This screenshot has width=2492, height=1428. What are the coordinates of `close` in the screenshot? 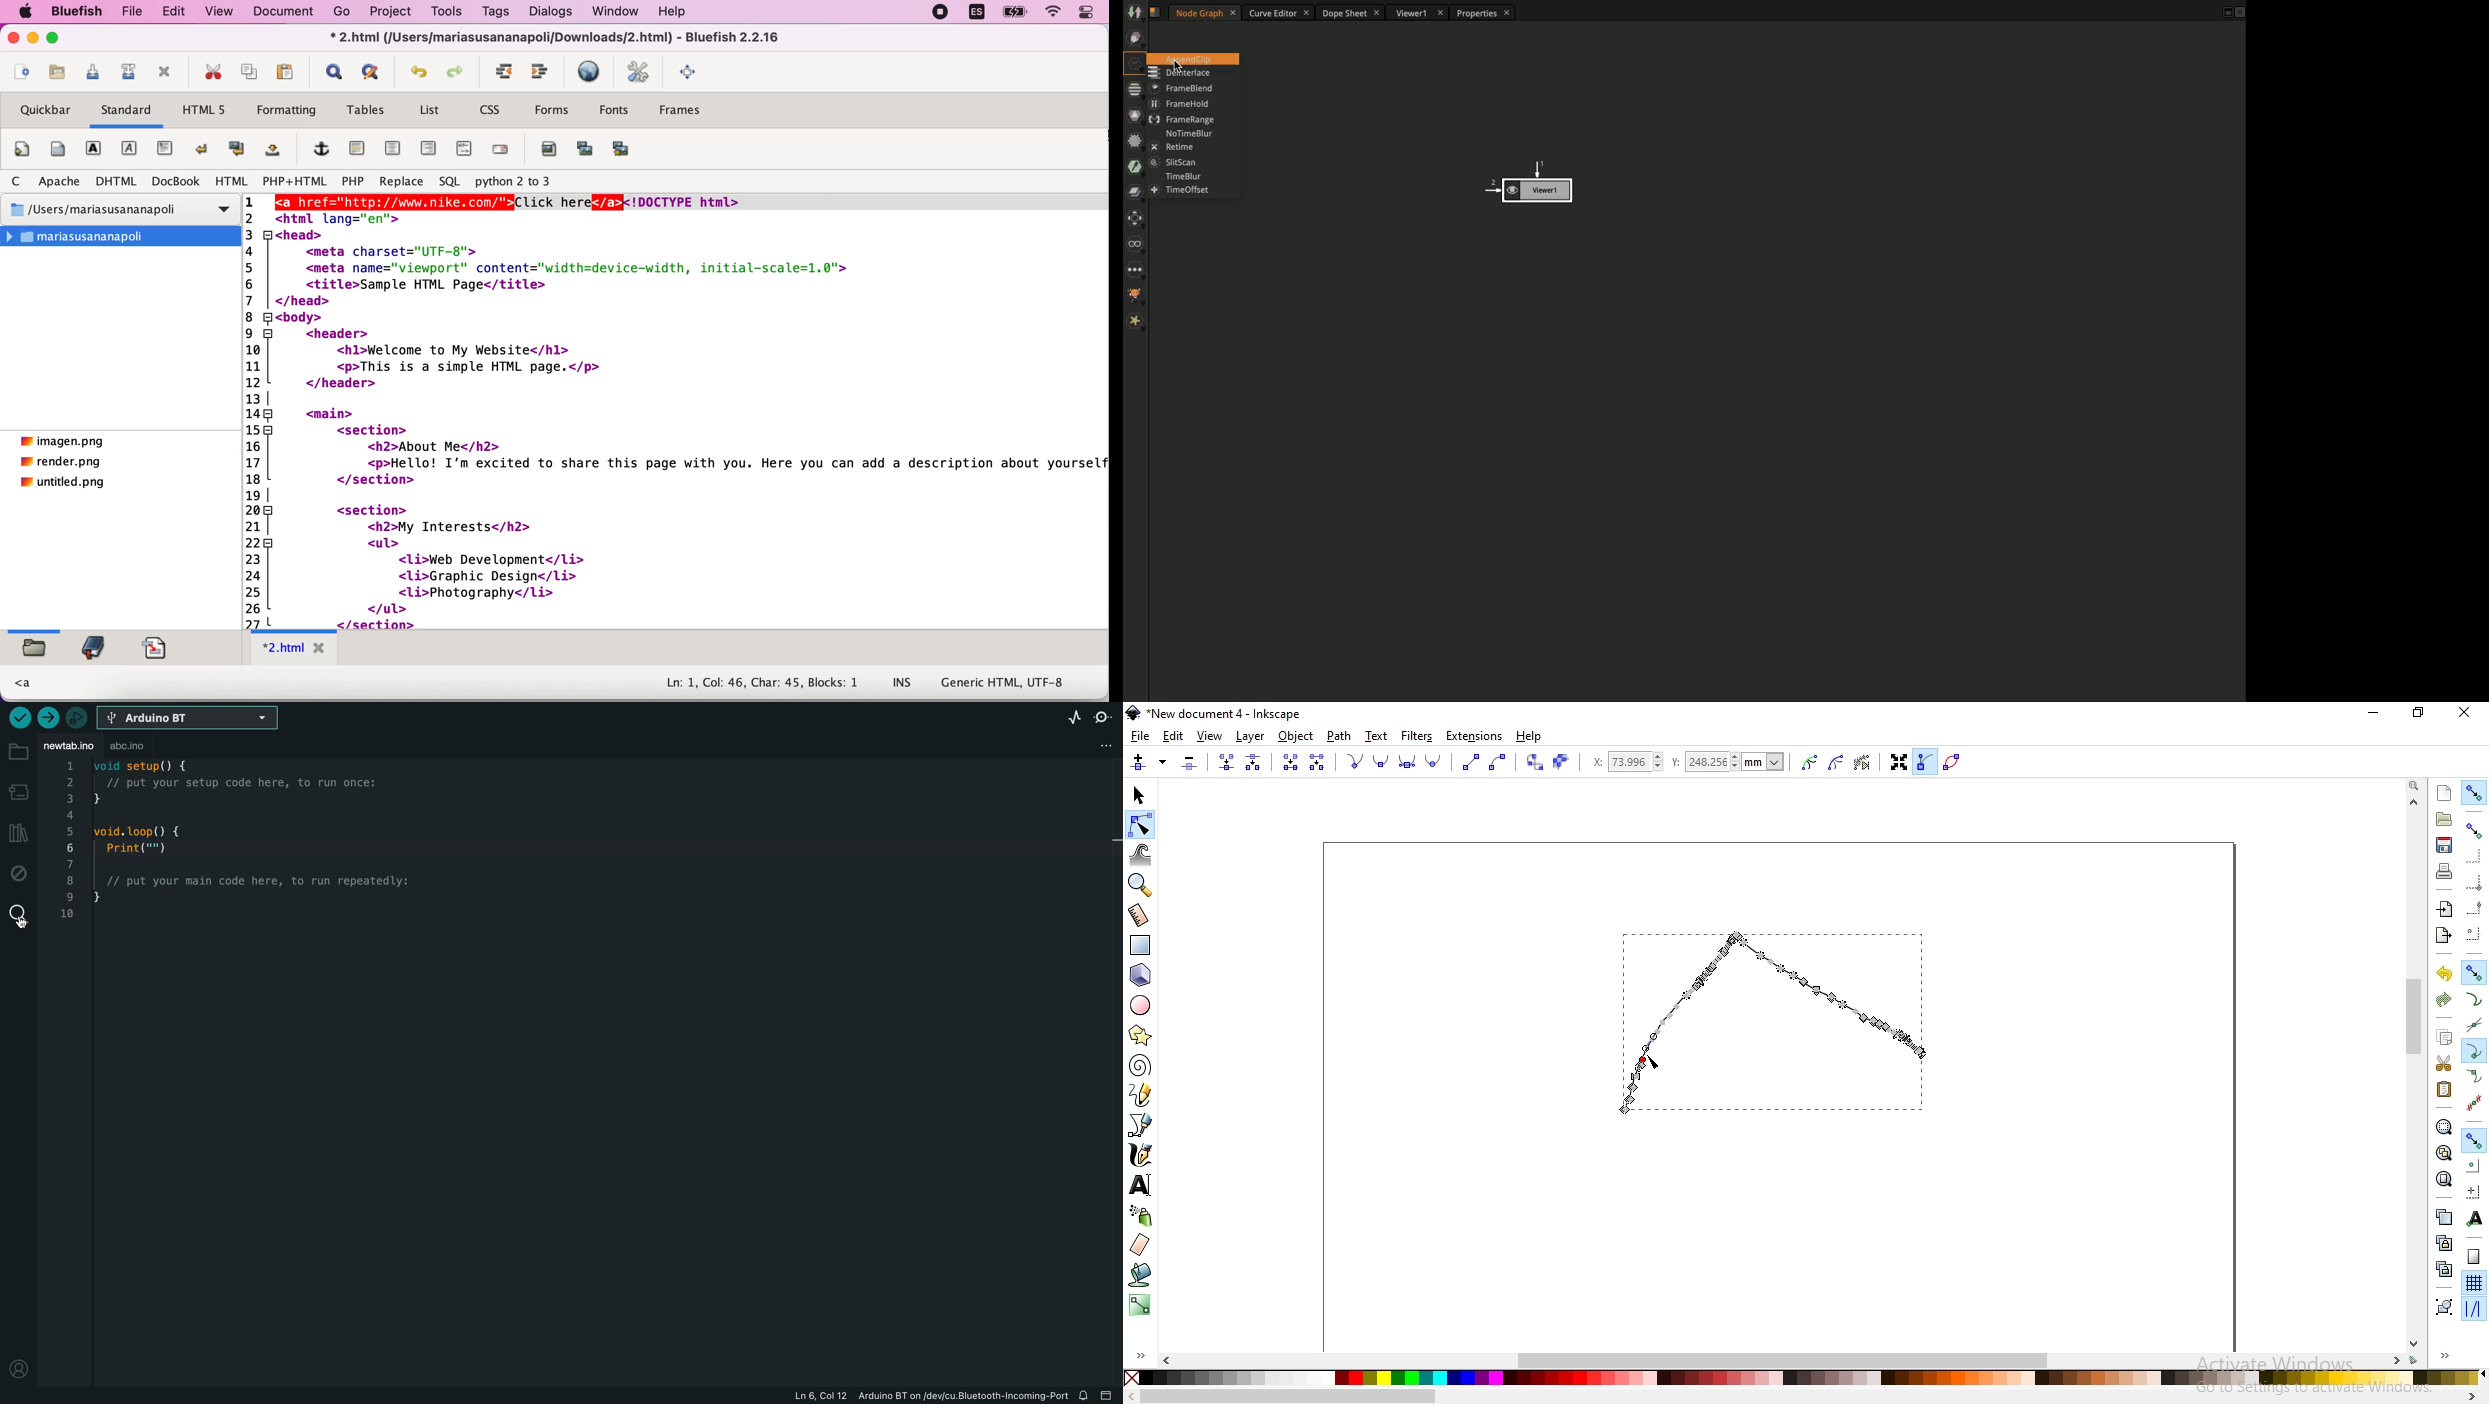 It's located at (2463, 713).